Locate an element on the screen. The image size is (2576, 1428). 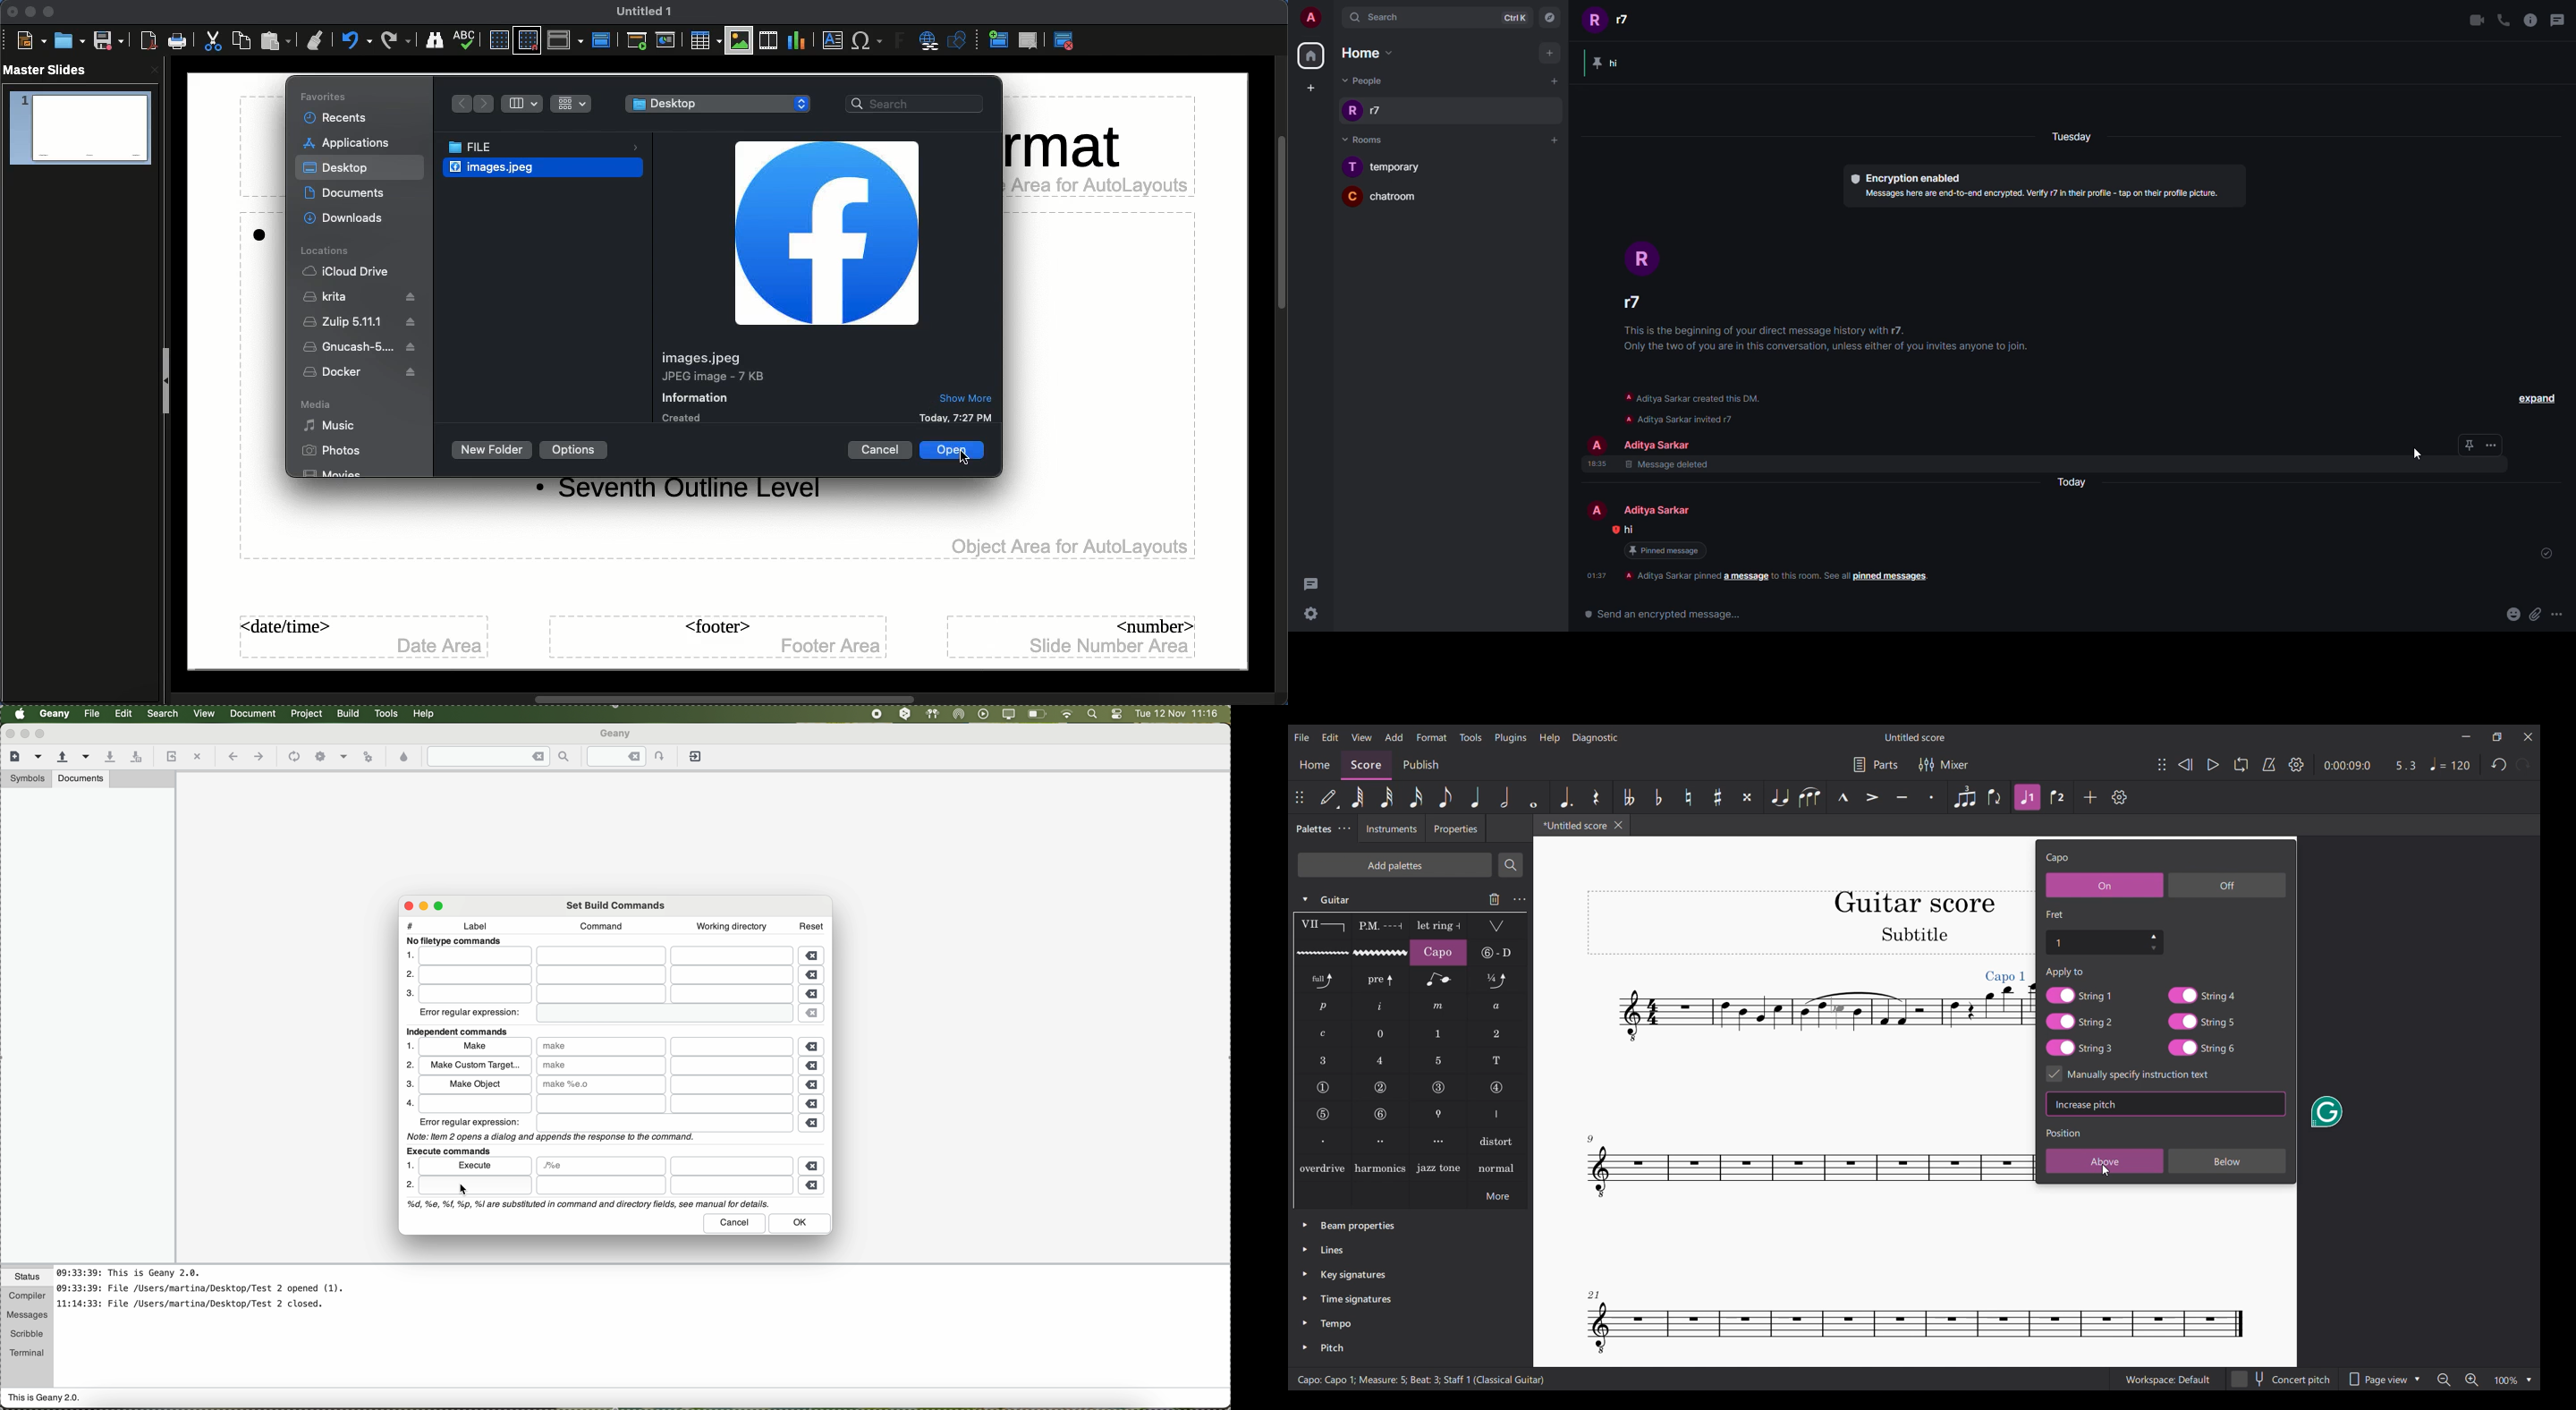
time is located at coordinates (1611, 529).